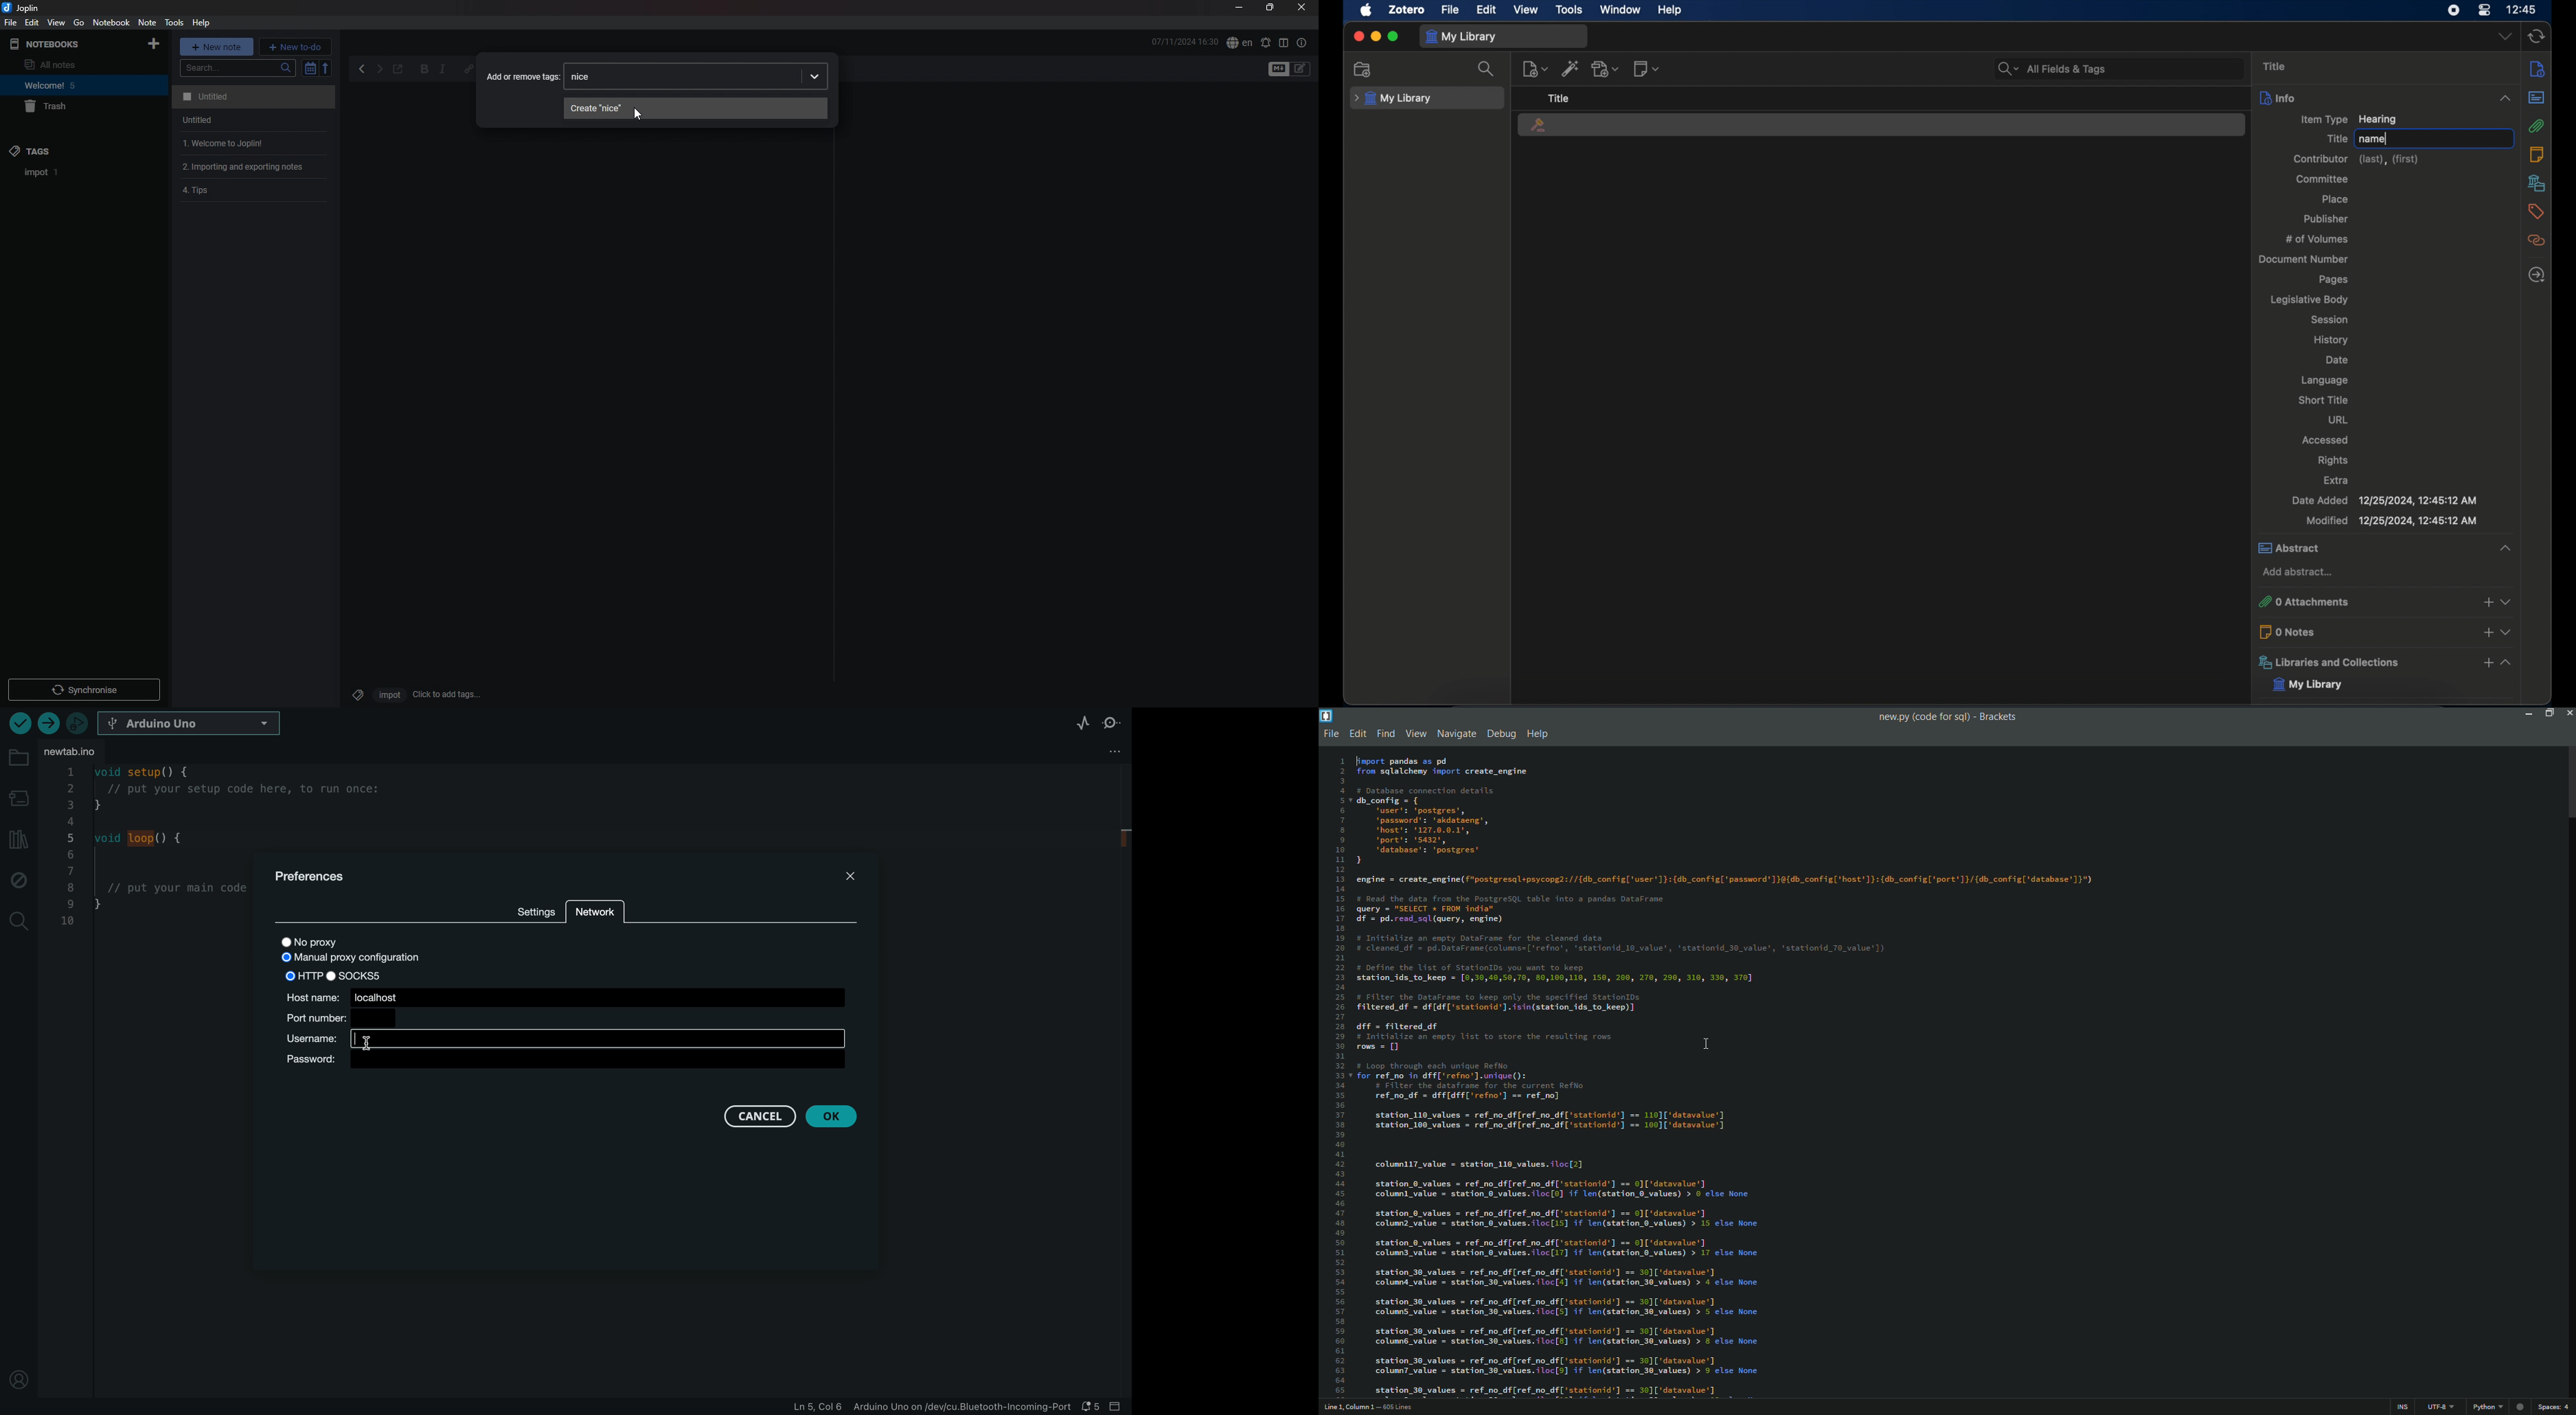  What do you see at coordinates (310, 69) in the screenshot?
I see `toggle sort order` at bounding box center [310, 69].